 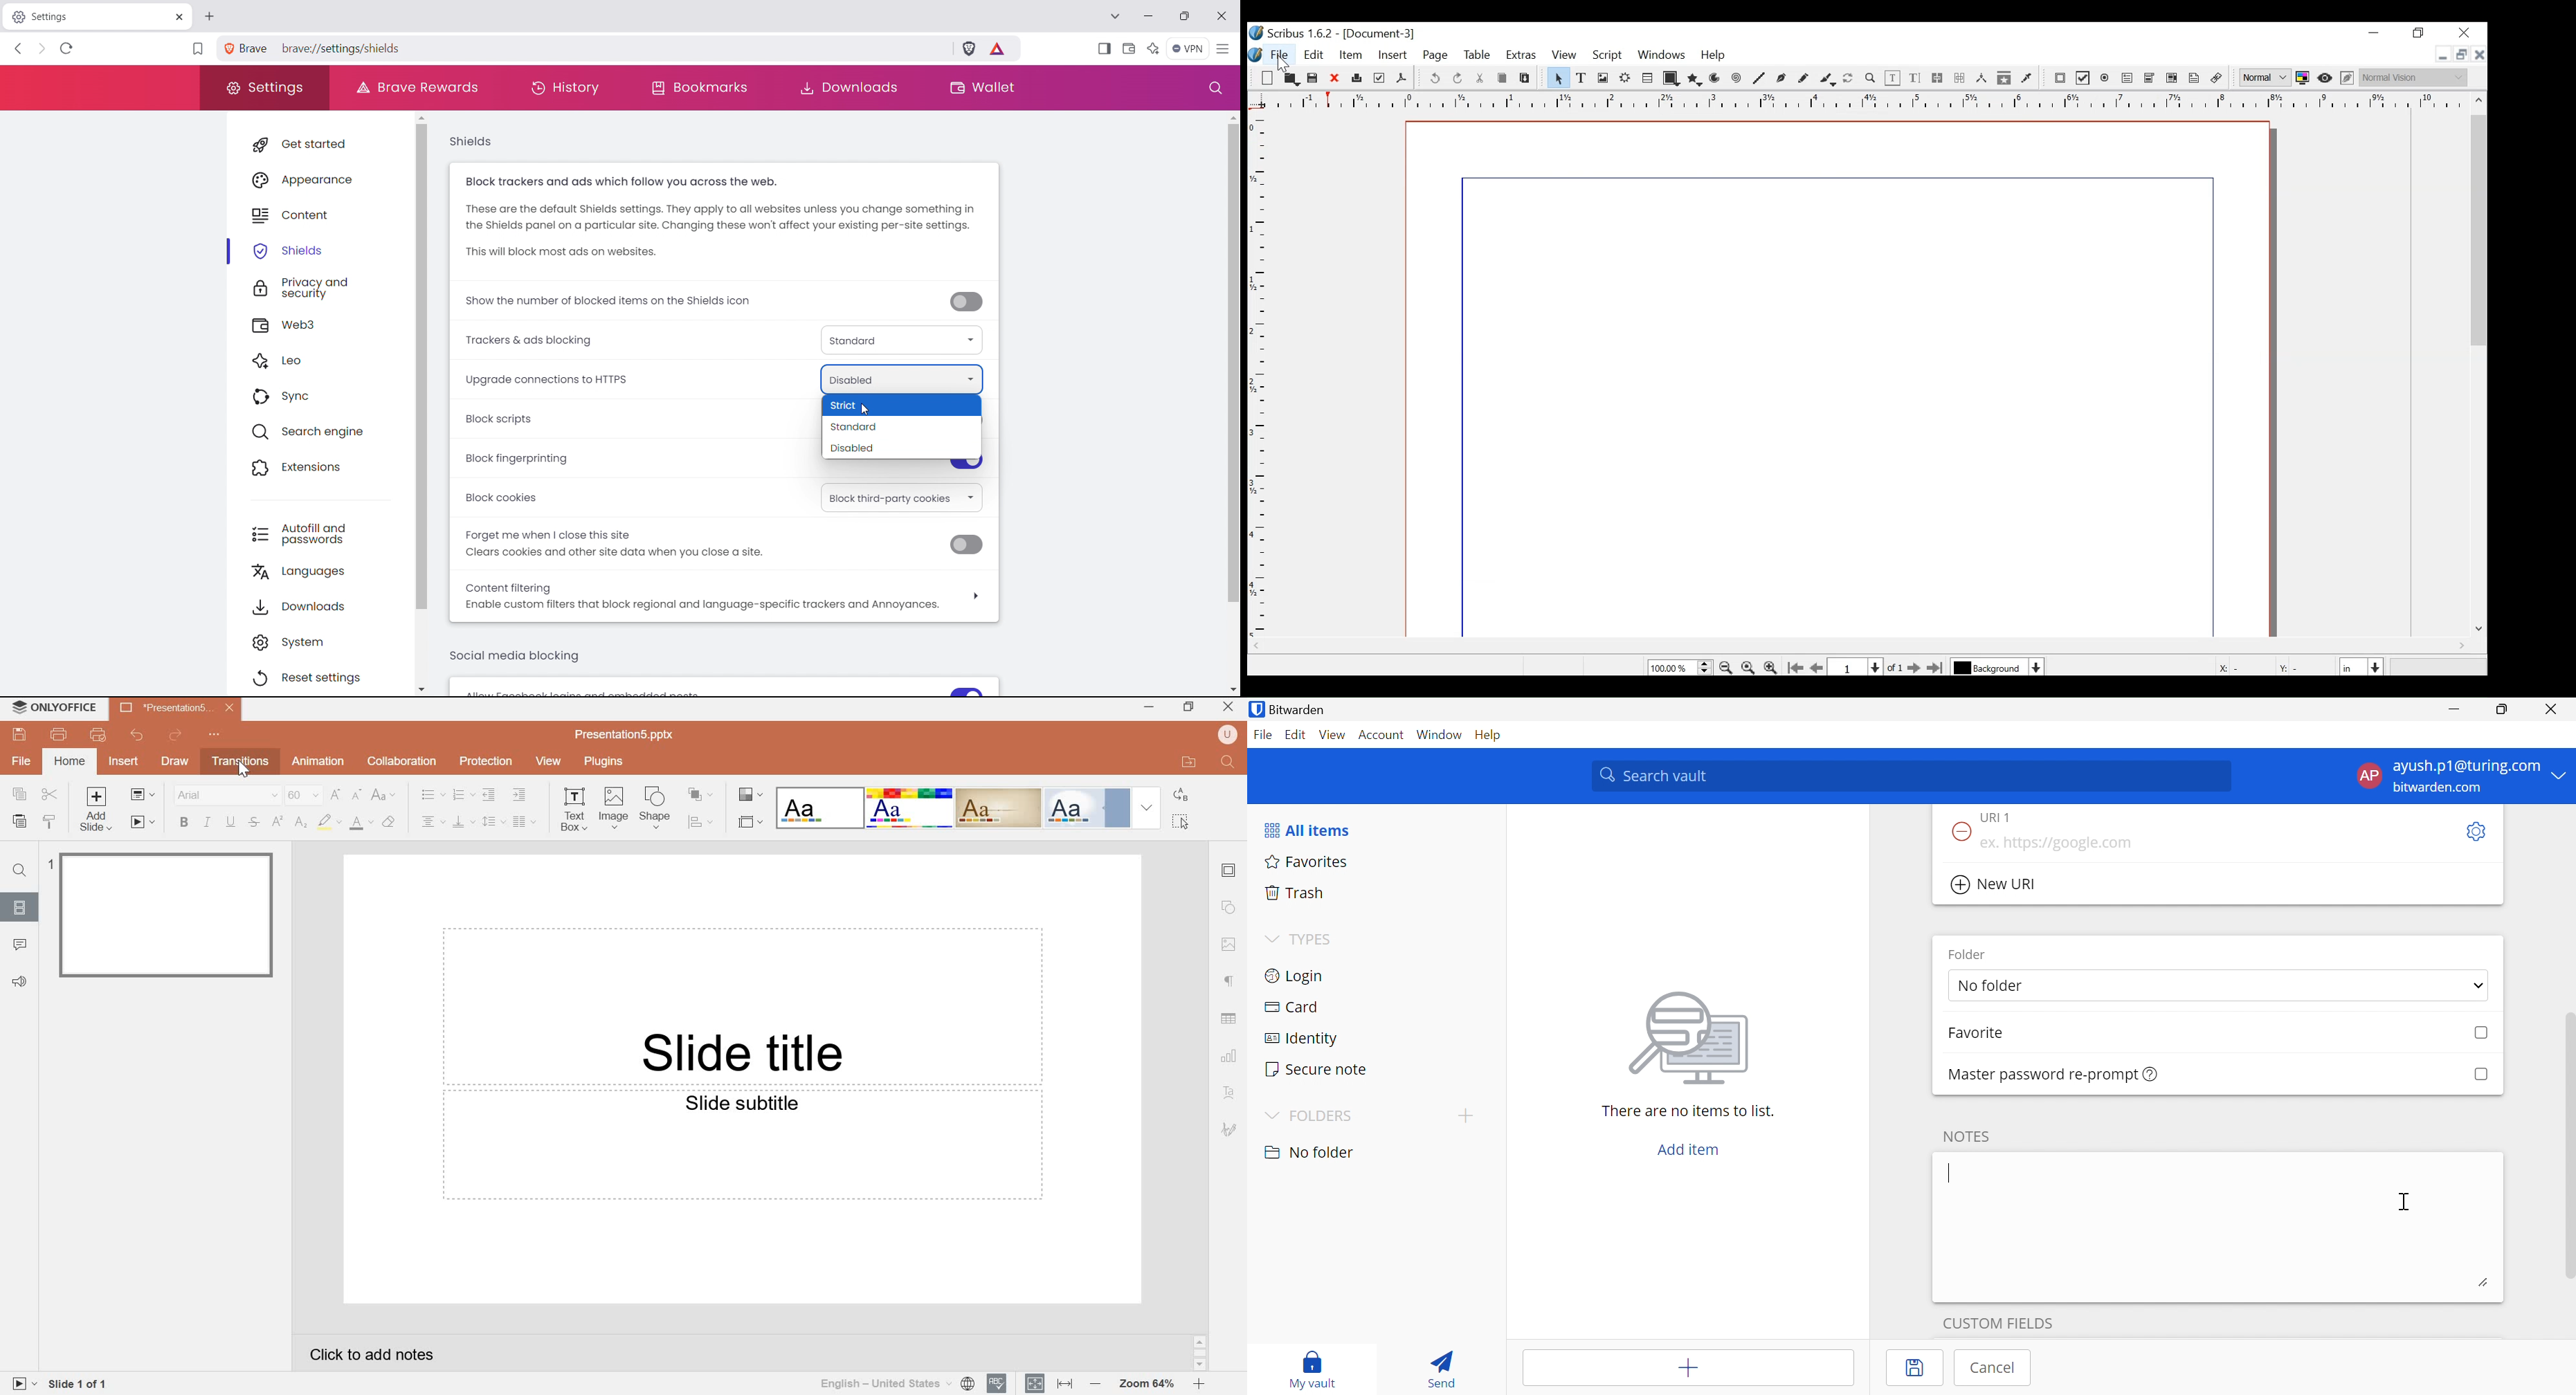 I want to click on open new tab, so click(x=209, y=17).